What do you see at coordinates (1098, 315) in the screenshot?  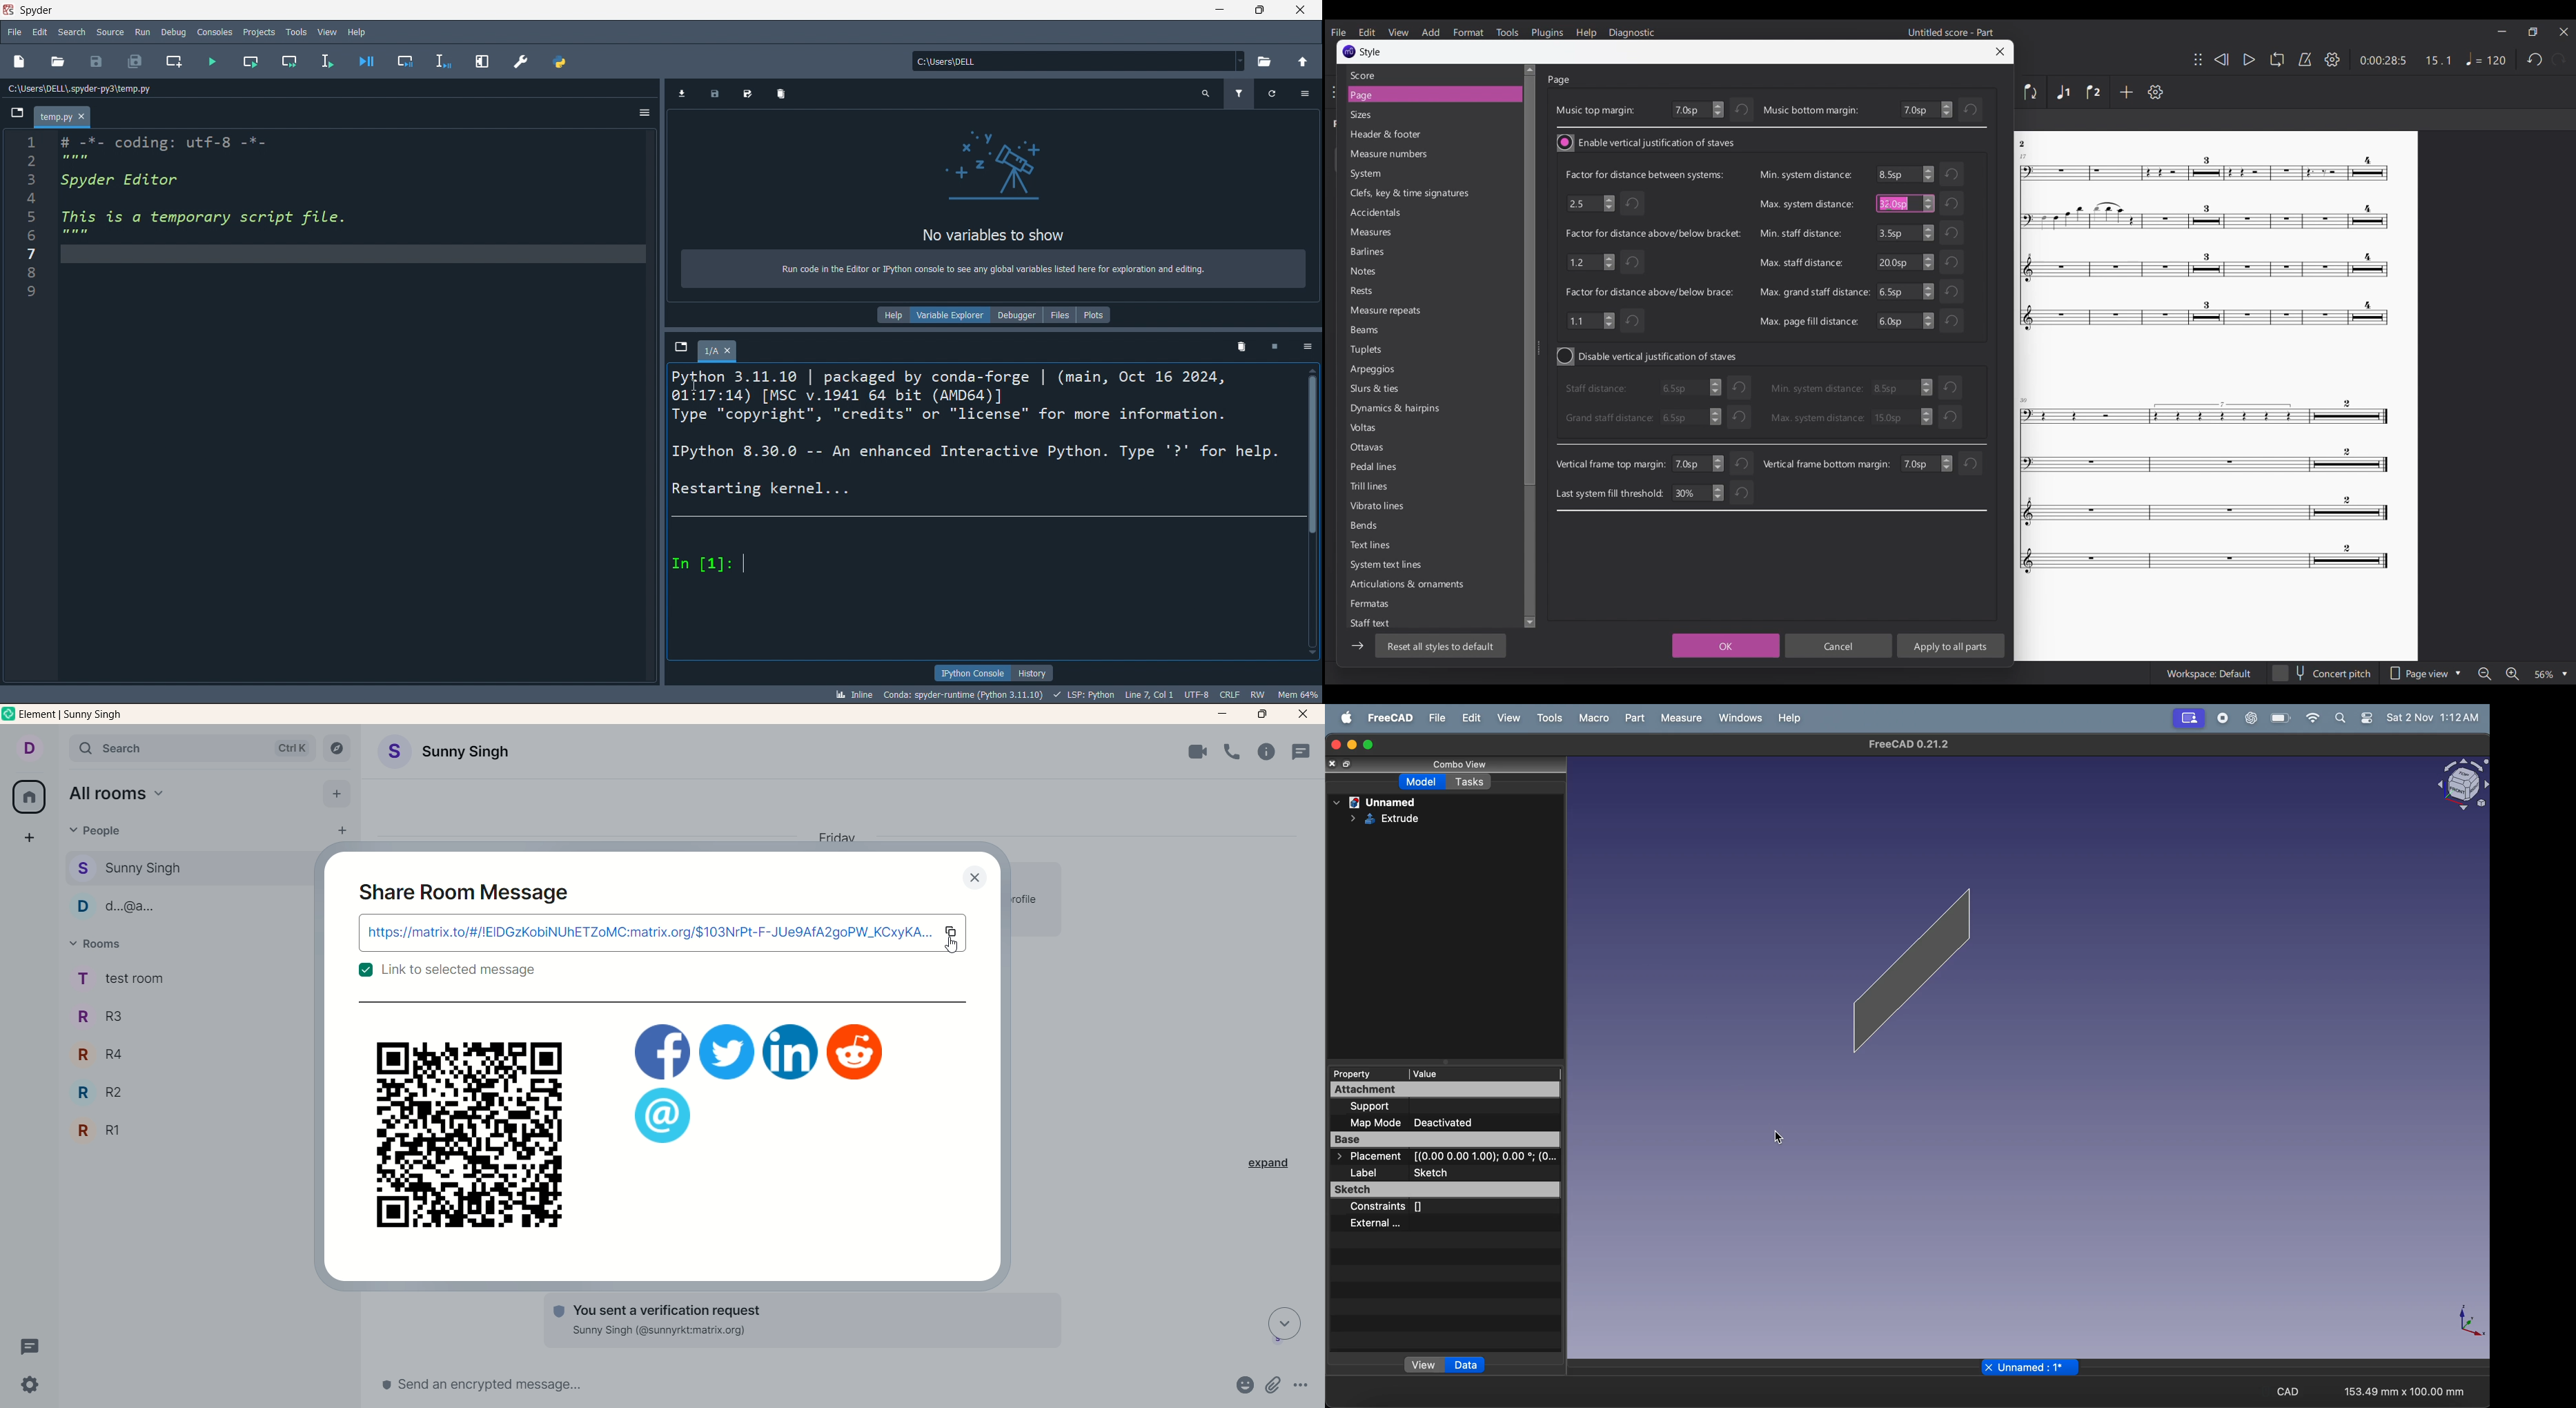 I see `plots` at bounding box center [1098, 315].